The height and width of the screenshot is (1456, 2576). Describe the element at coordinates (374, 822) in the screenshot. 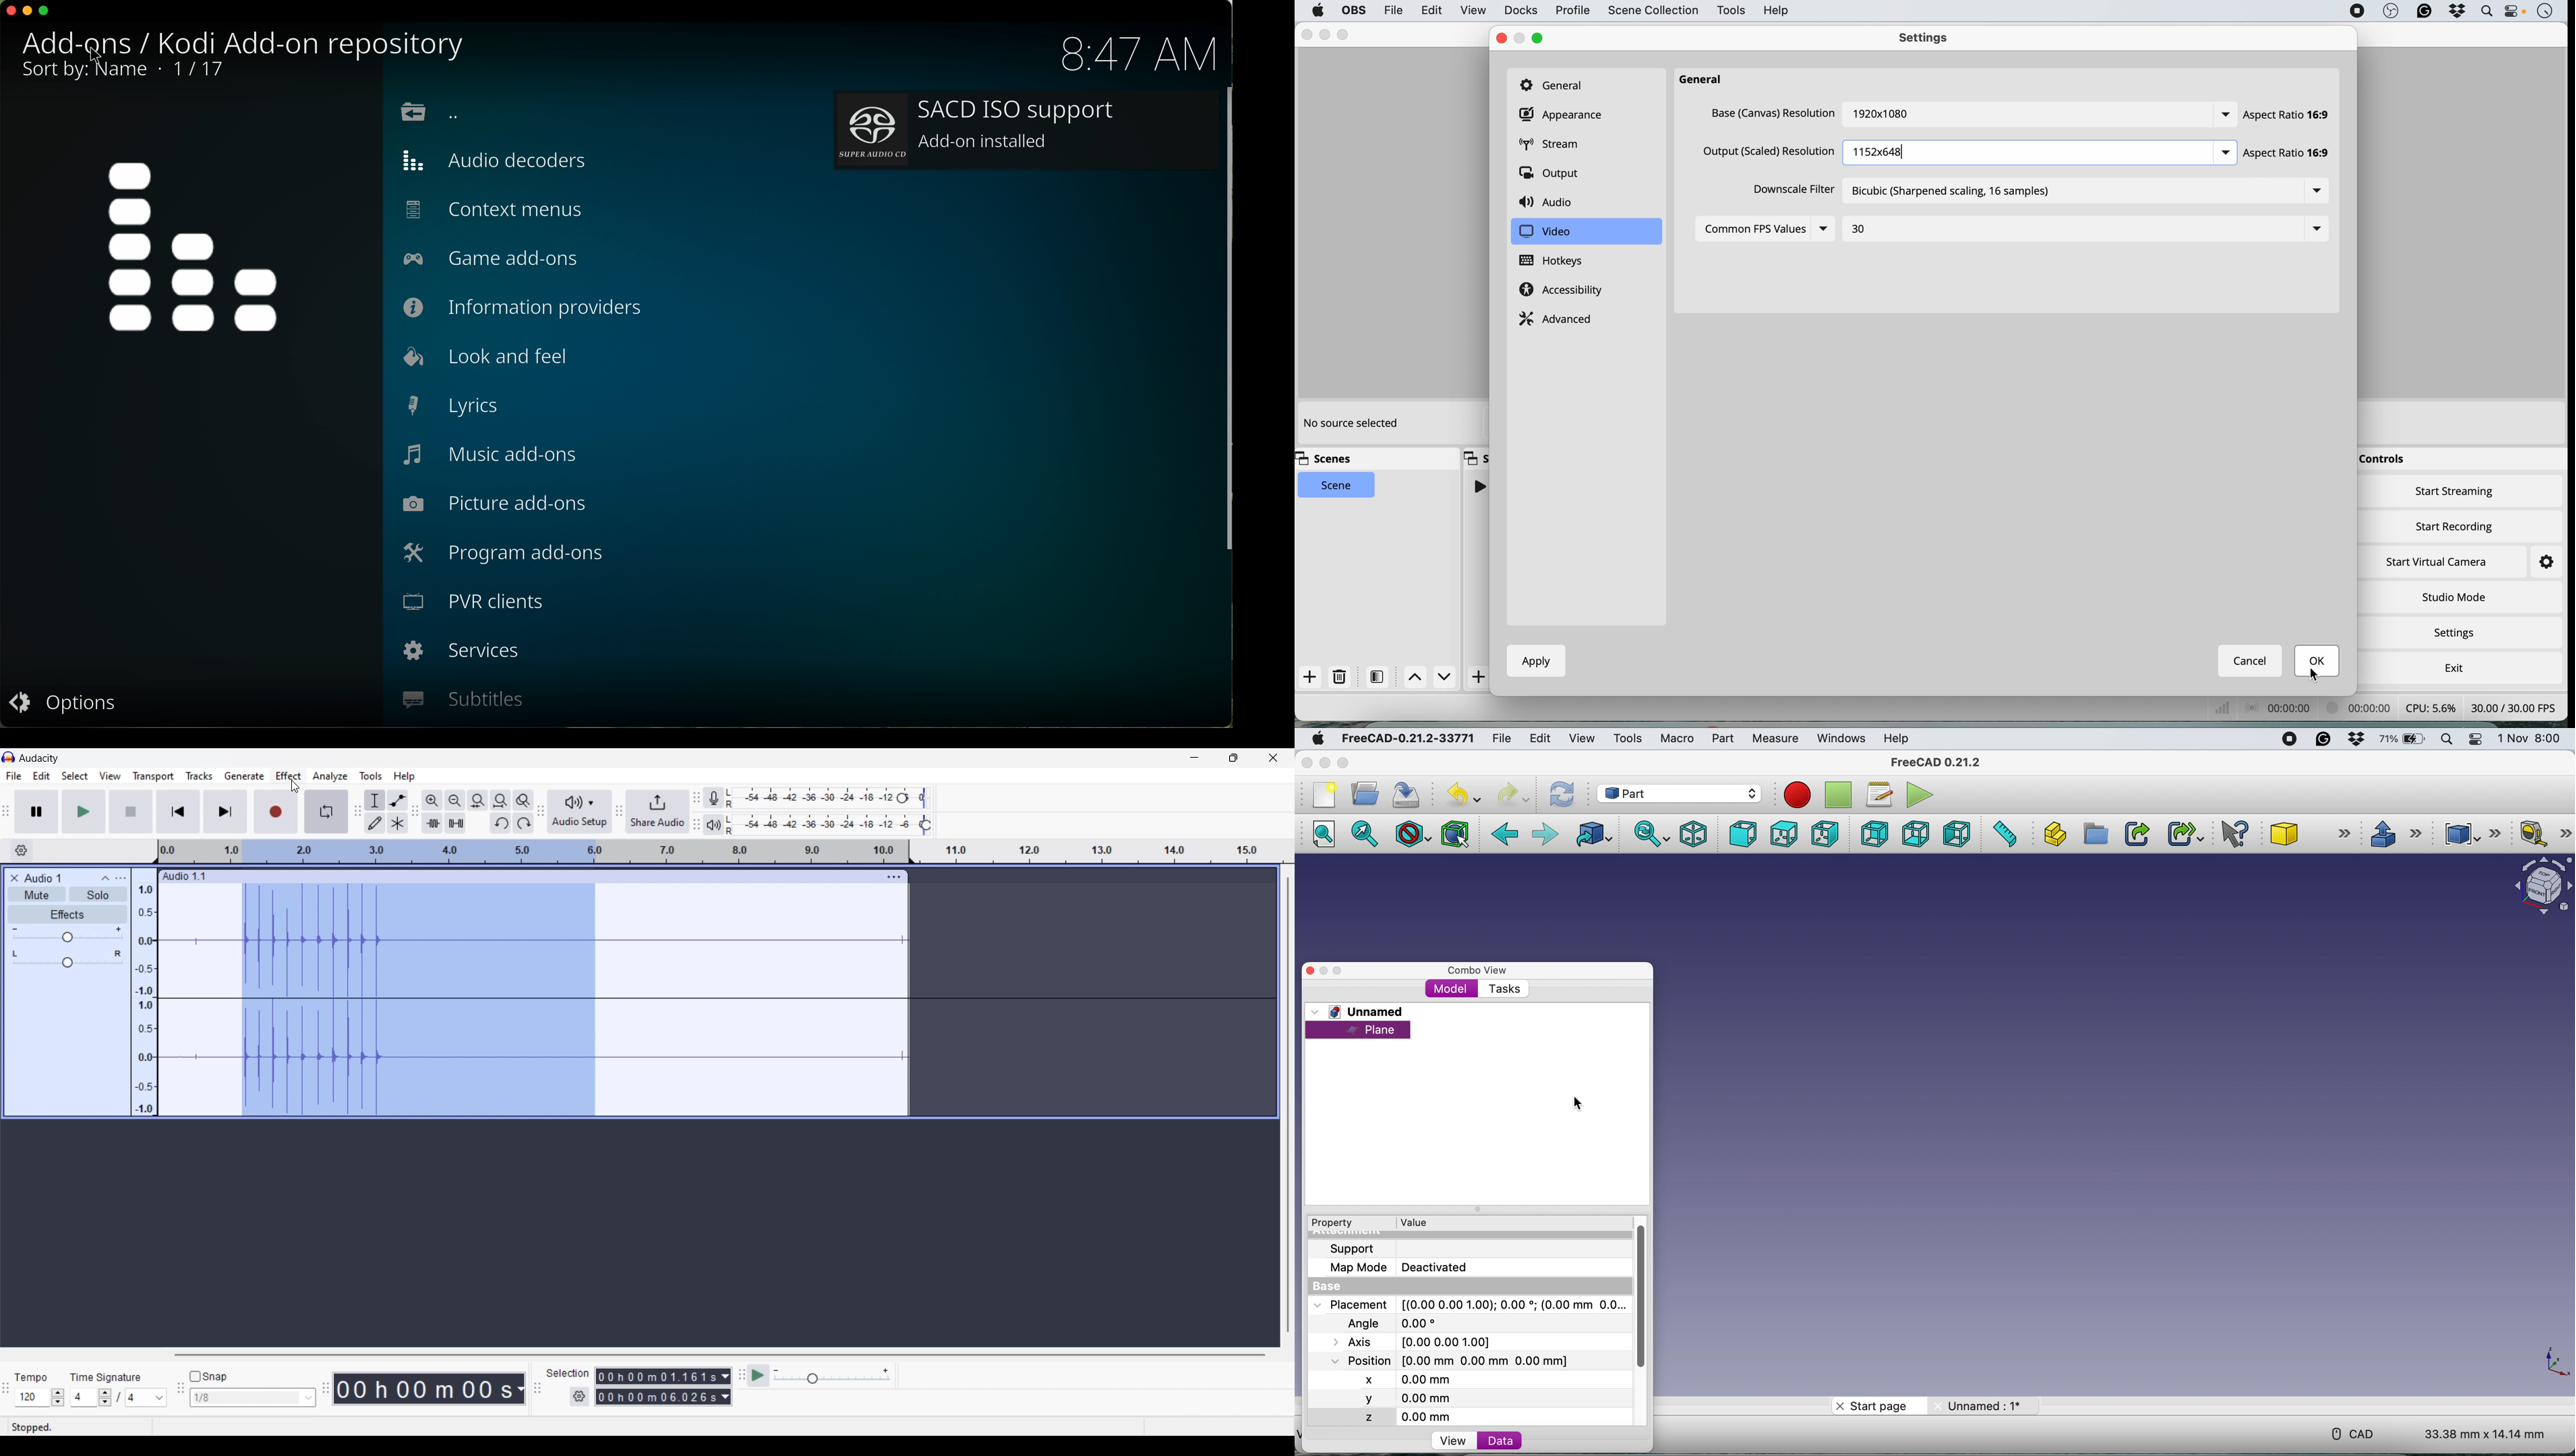

I see `Draw tool` at that location.